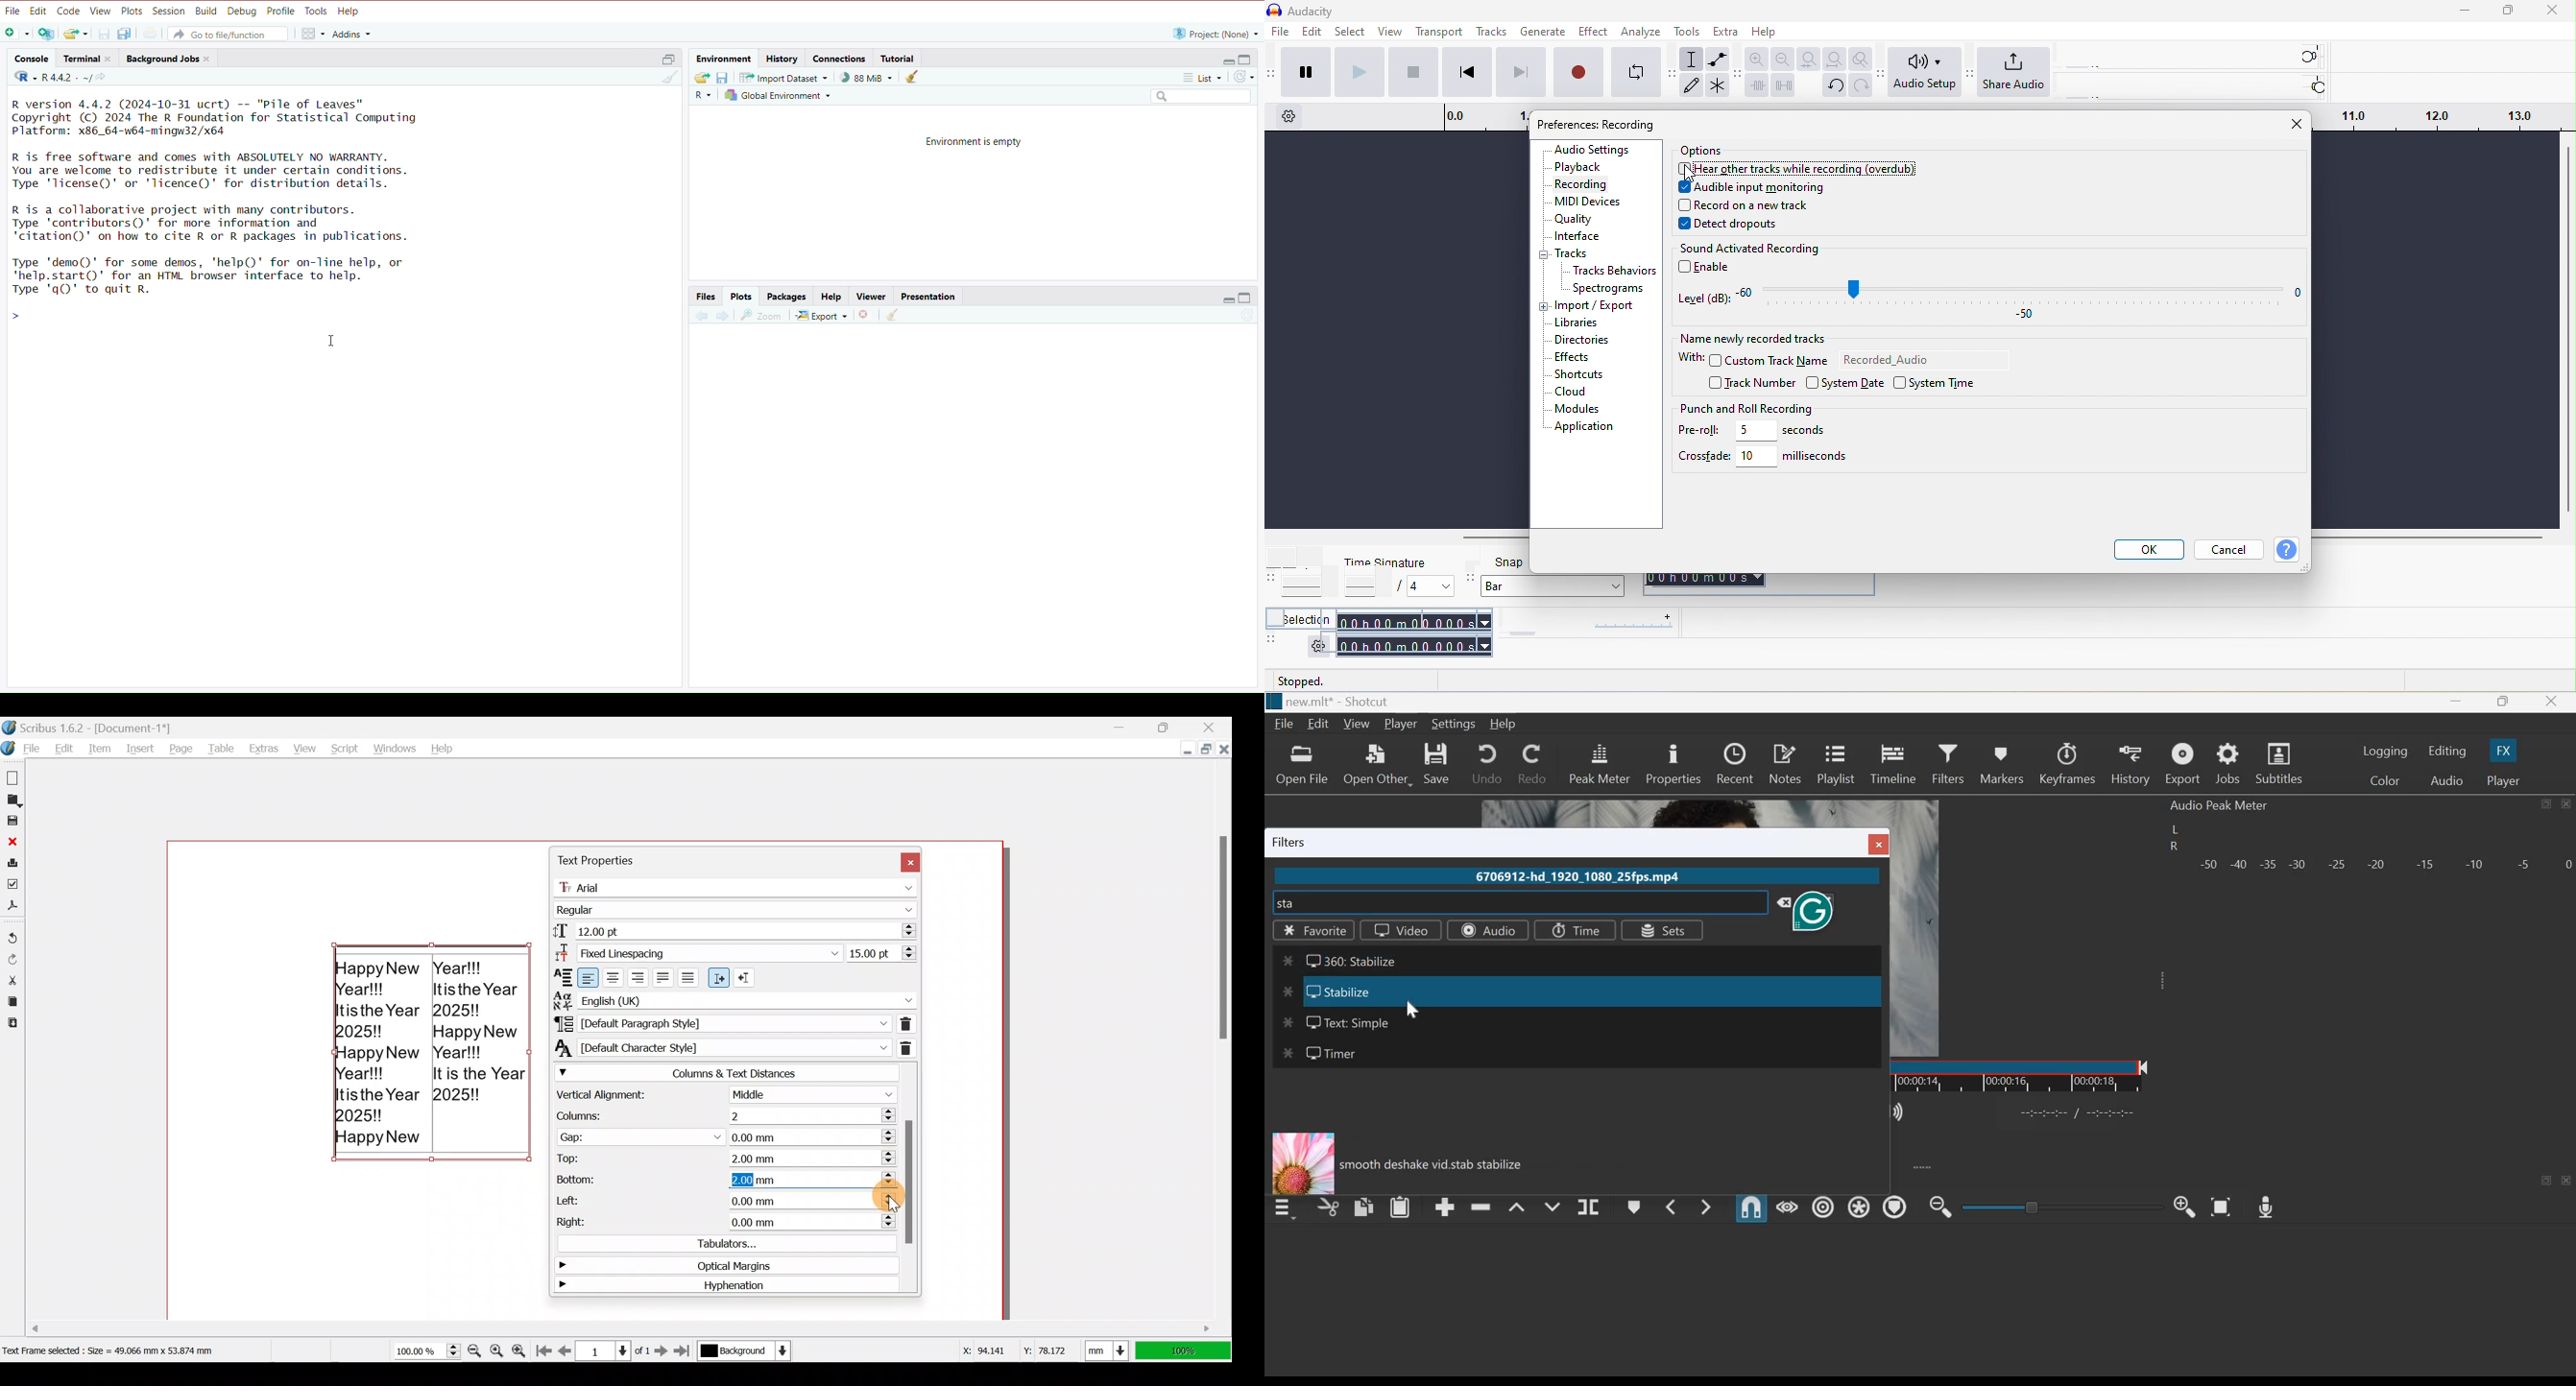  Describe the element at coordinates (665, 78) in the screenshot. I see `clear console` at that location.